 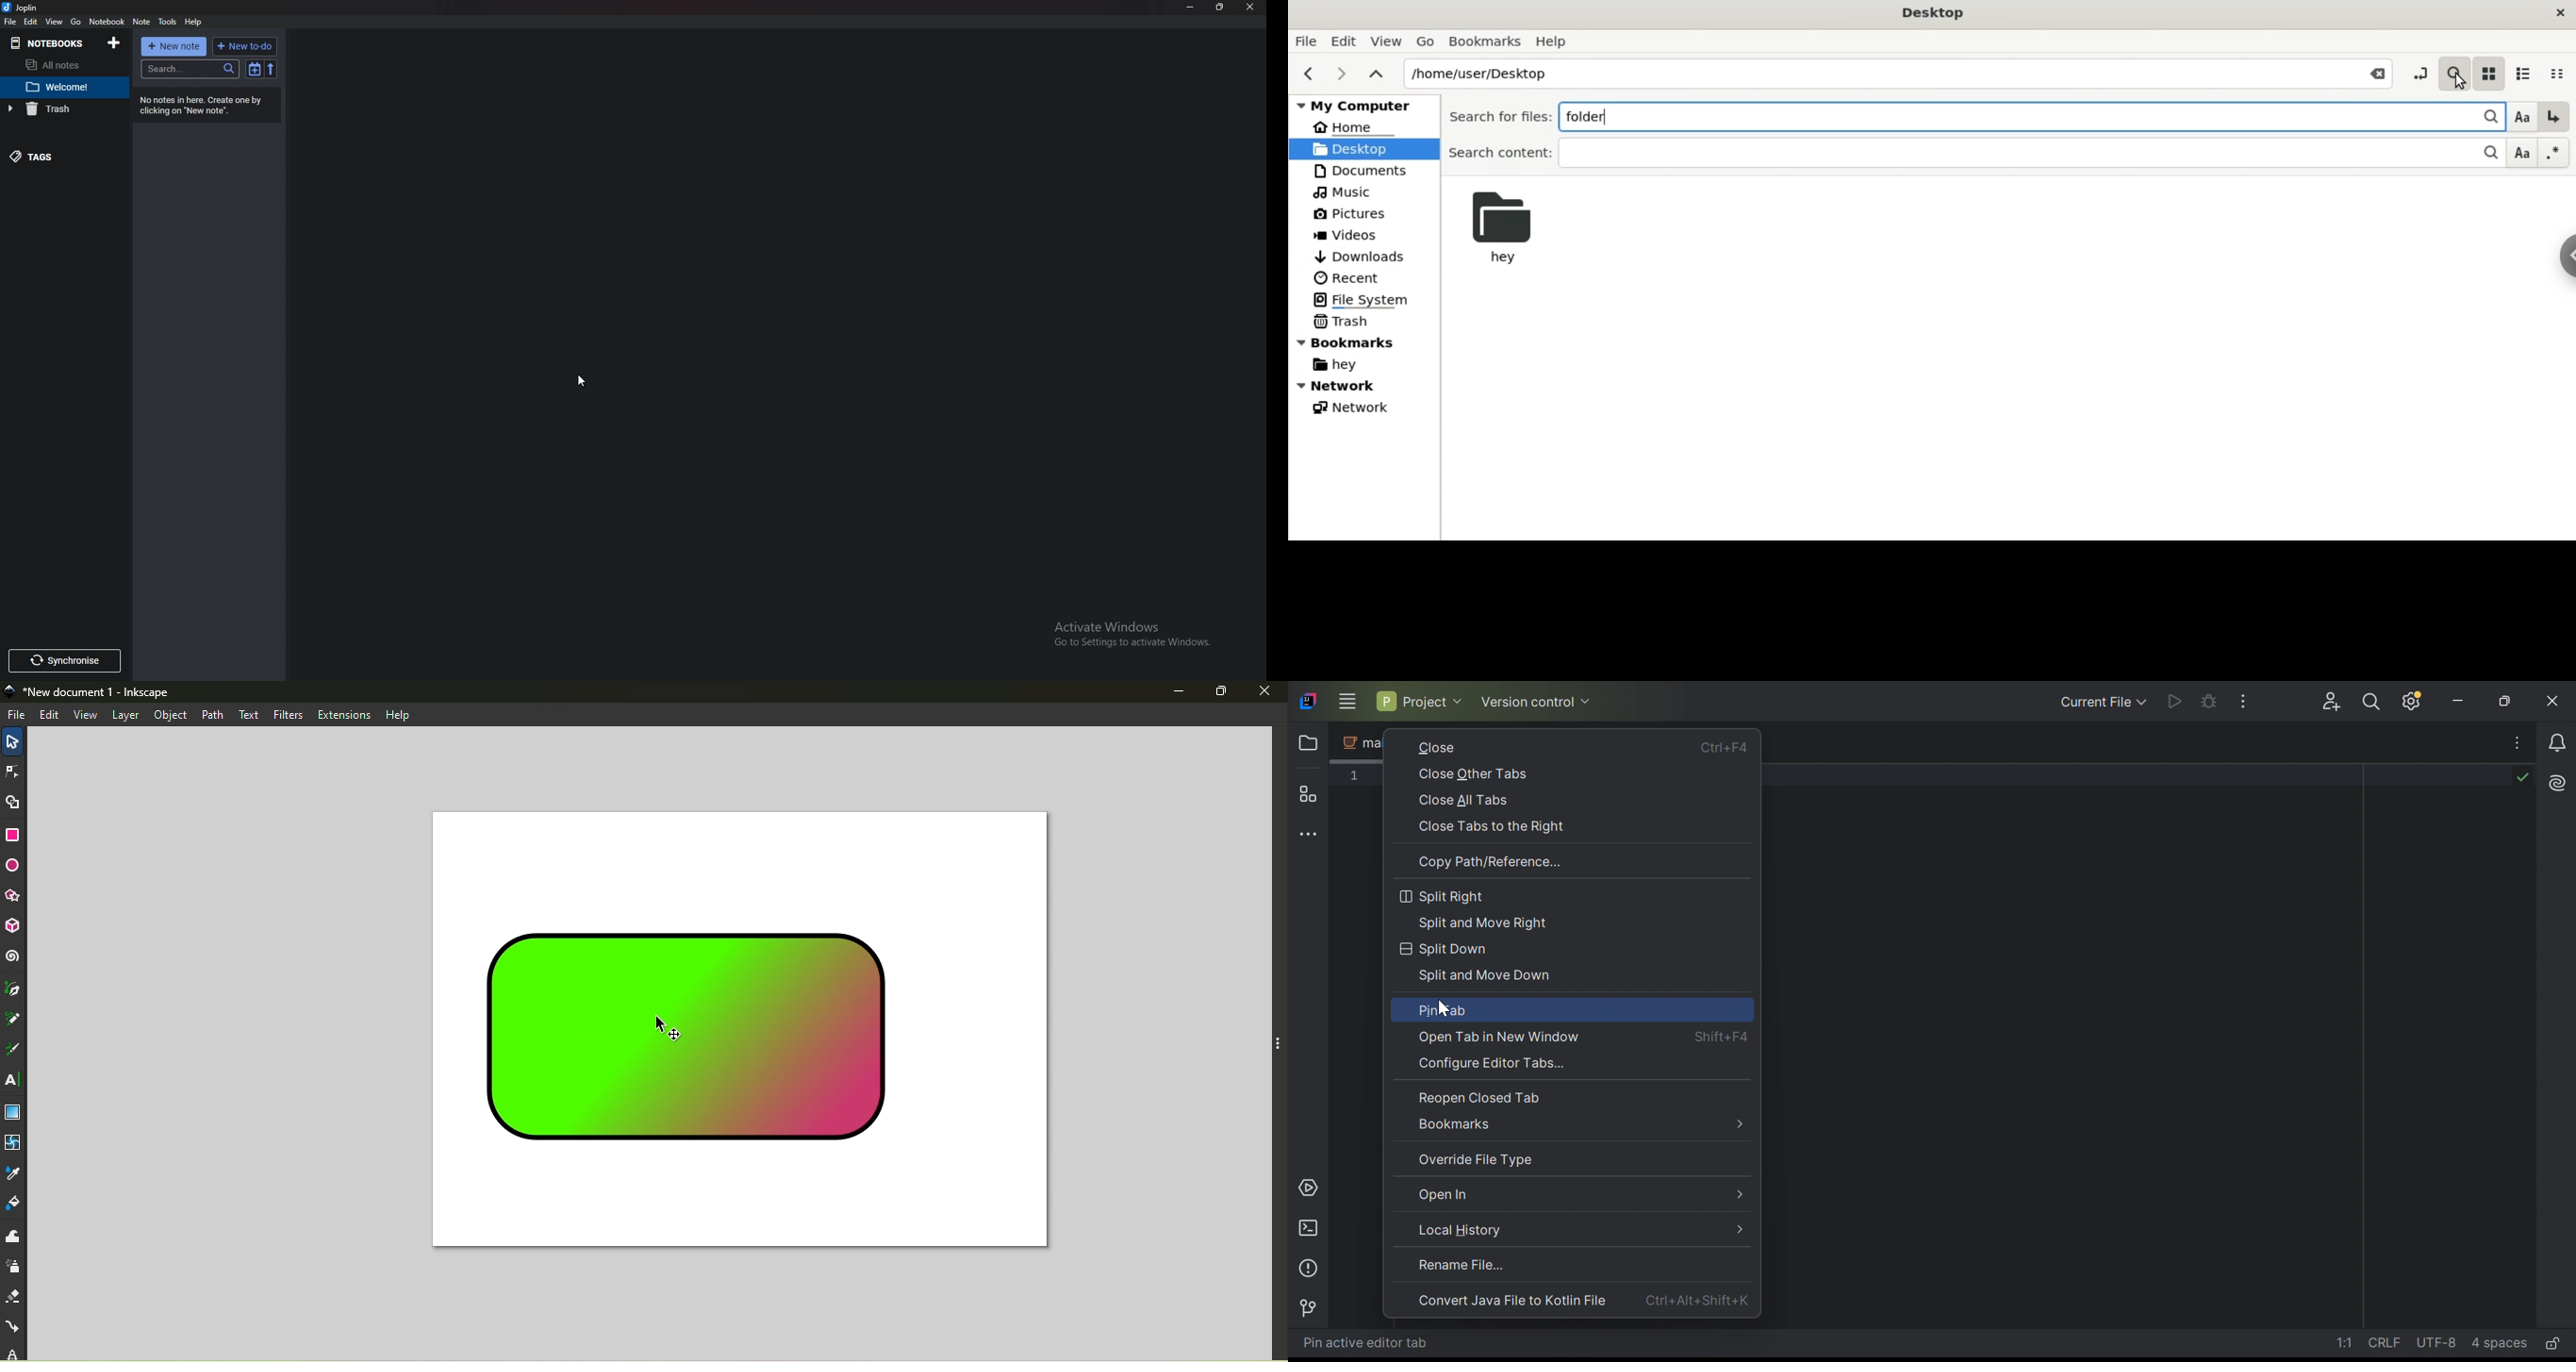 I want to click on parent folders, so click(x=1375, y=72).